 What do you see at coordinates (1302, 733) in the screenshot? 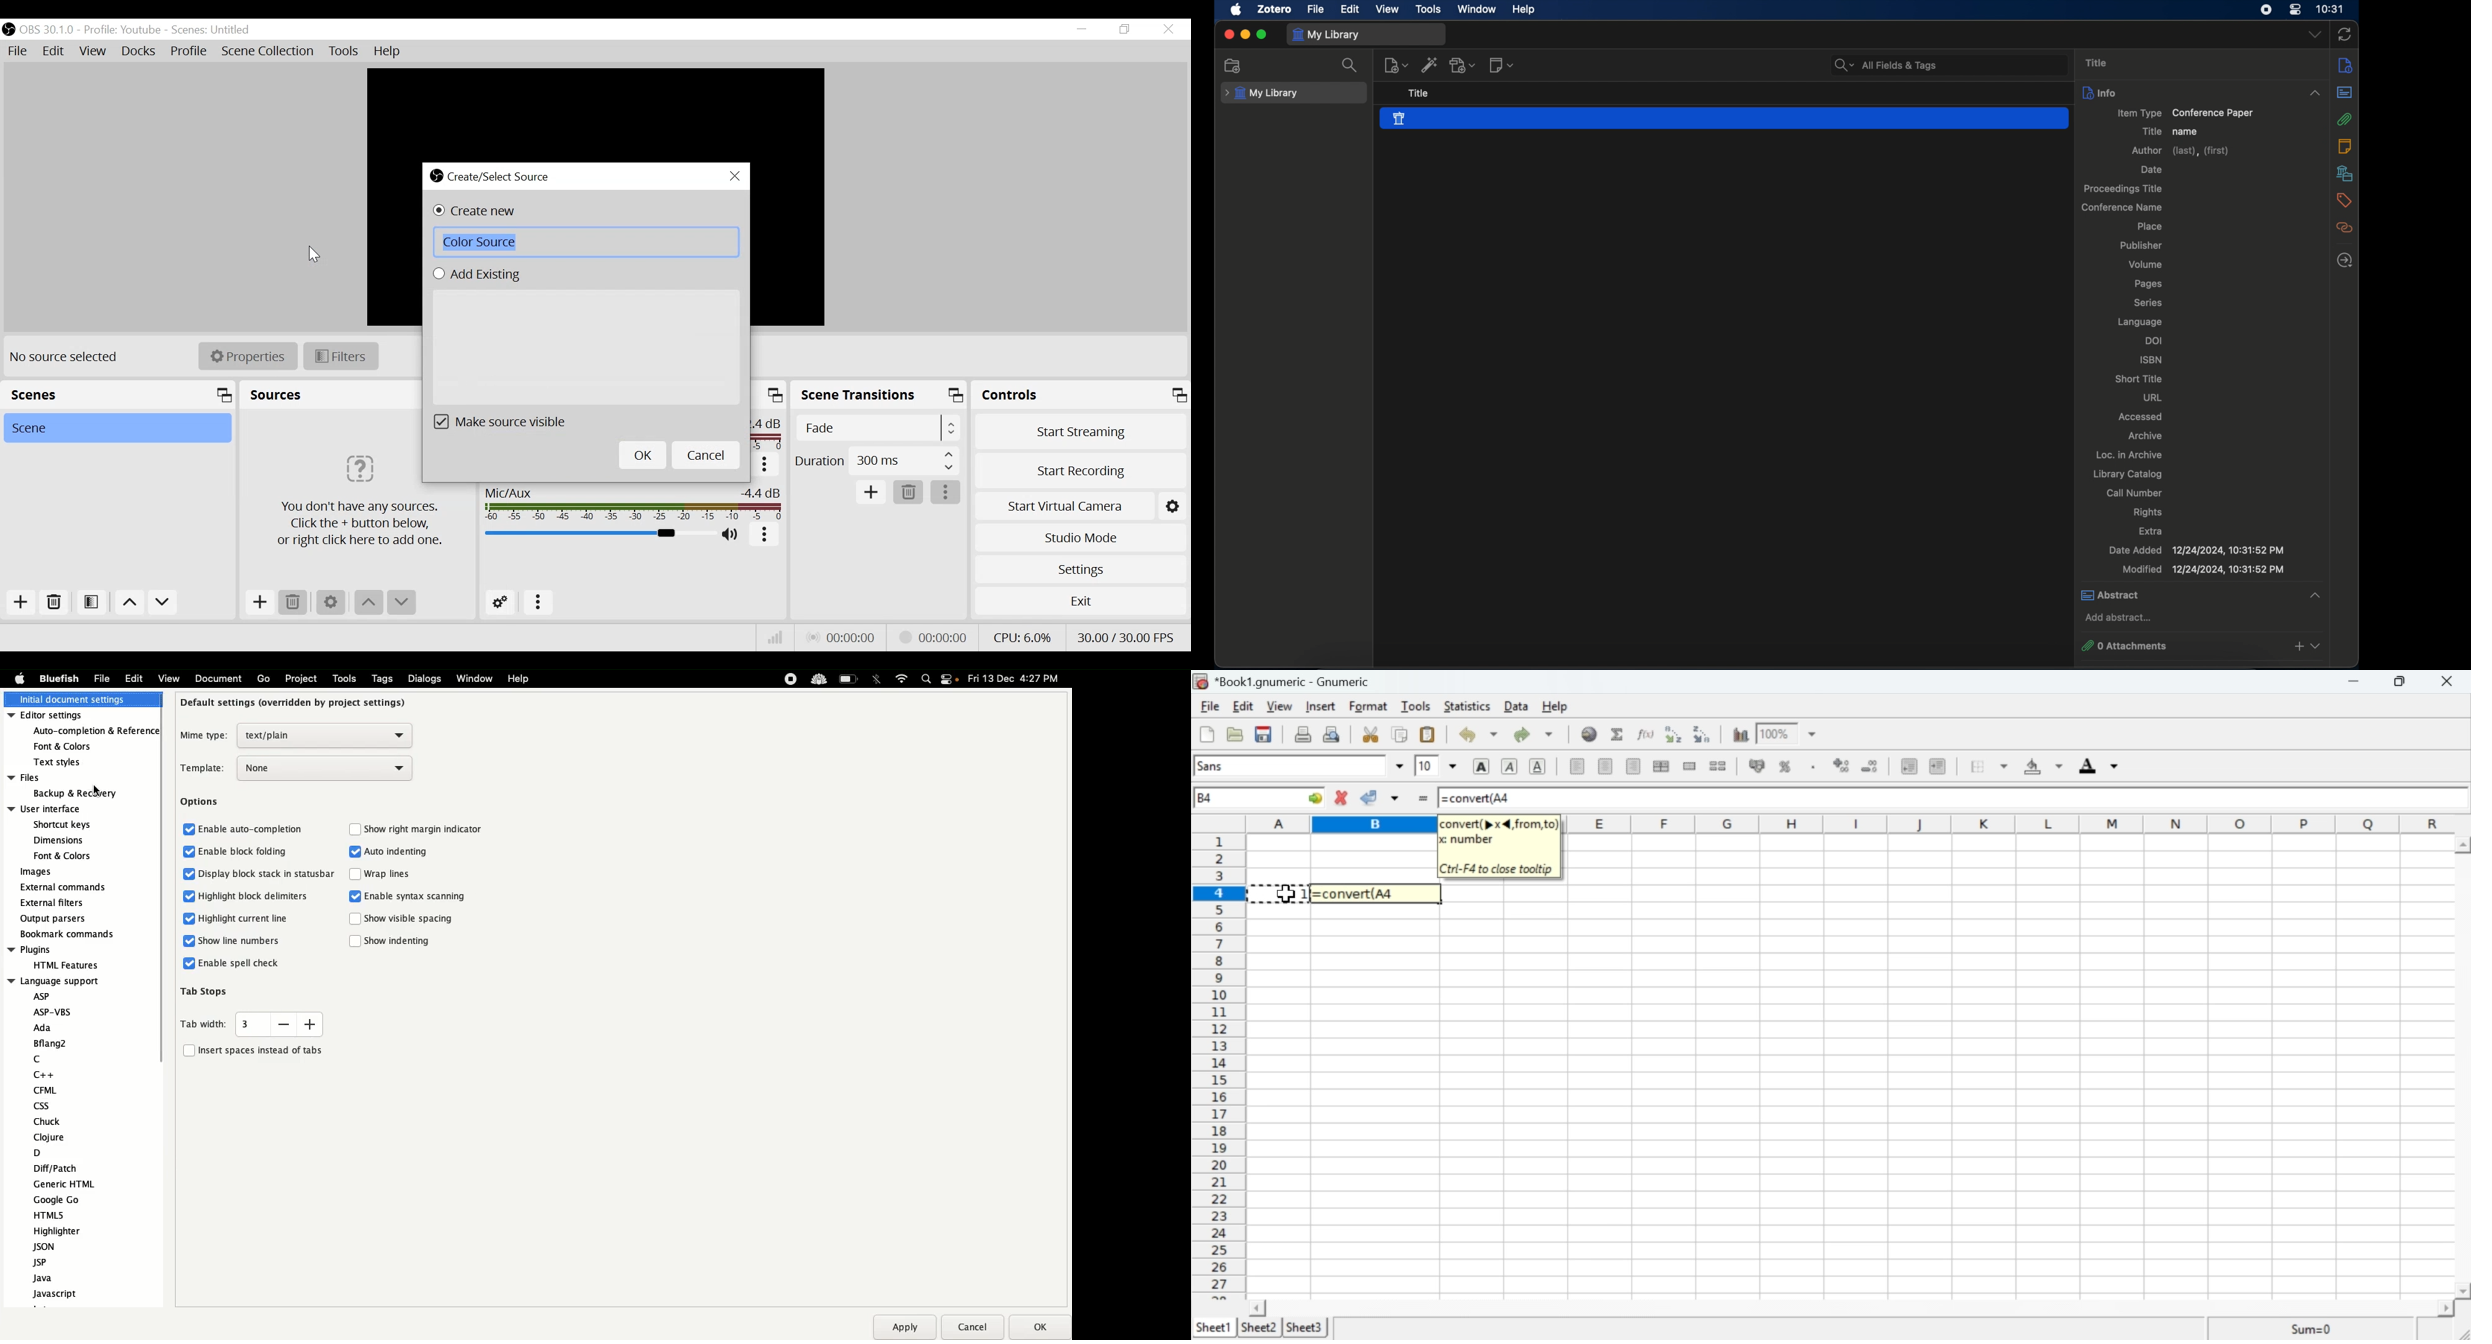
I see `Print the current file` at bounding box center [1302, 733].